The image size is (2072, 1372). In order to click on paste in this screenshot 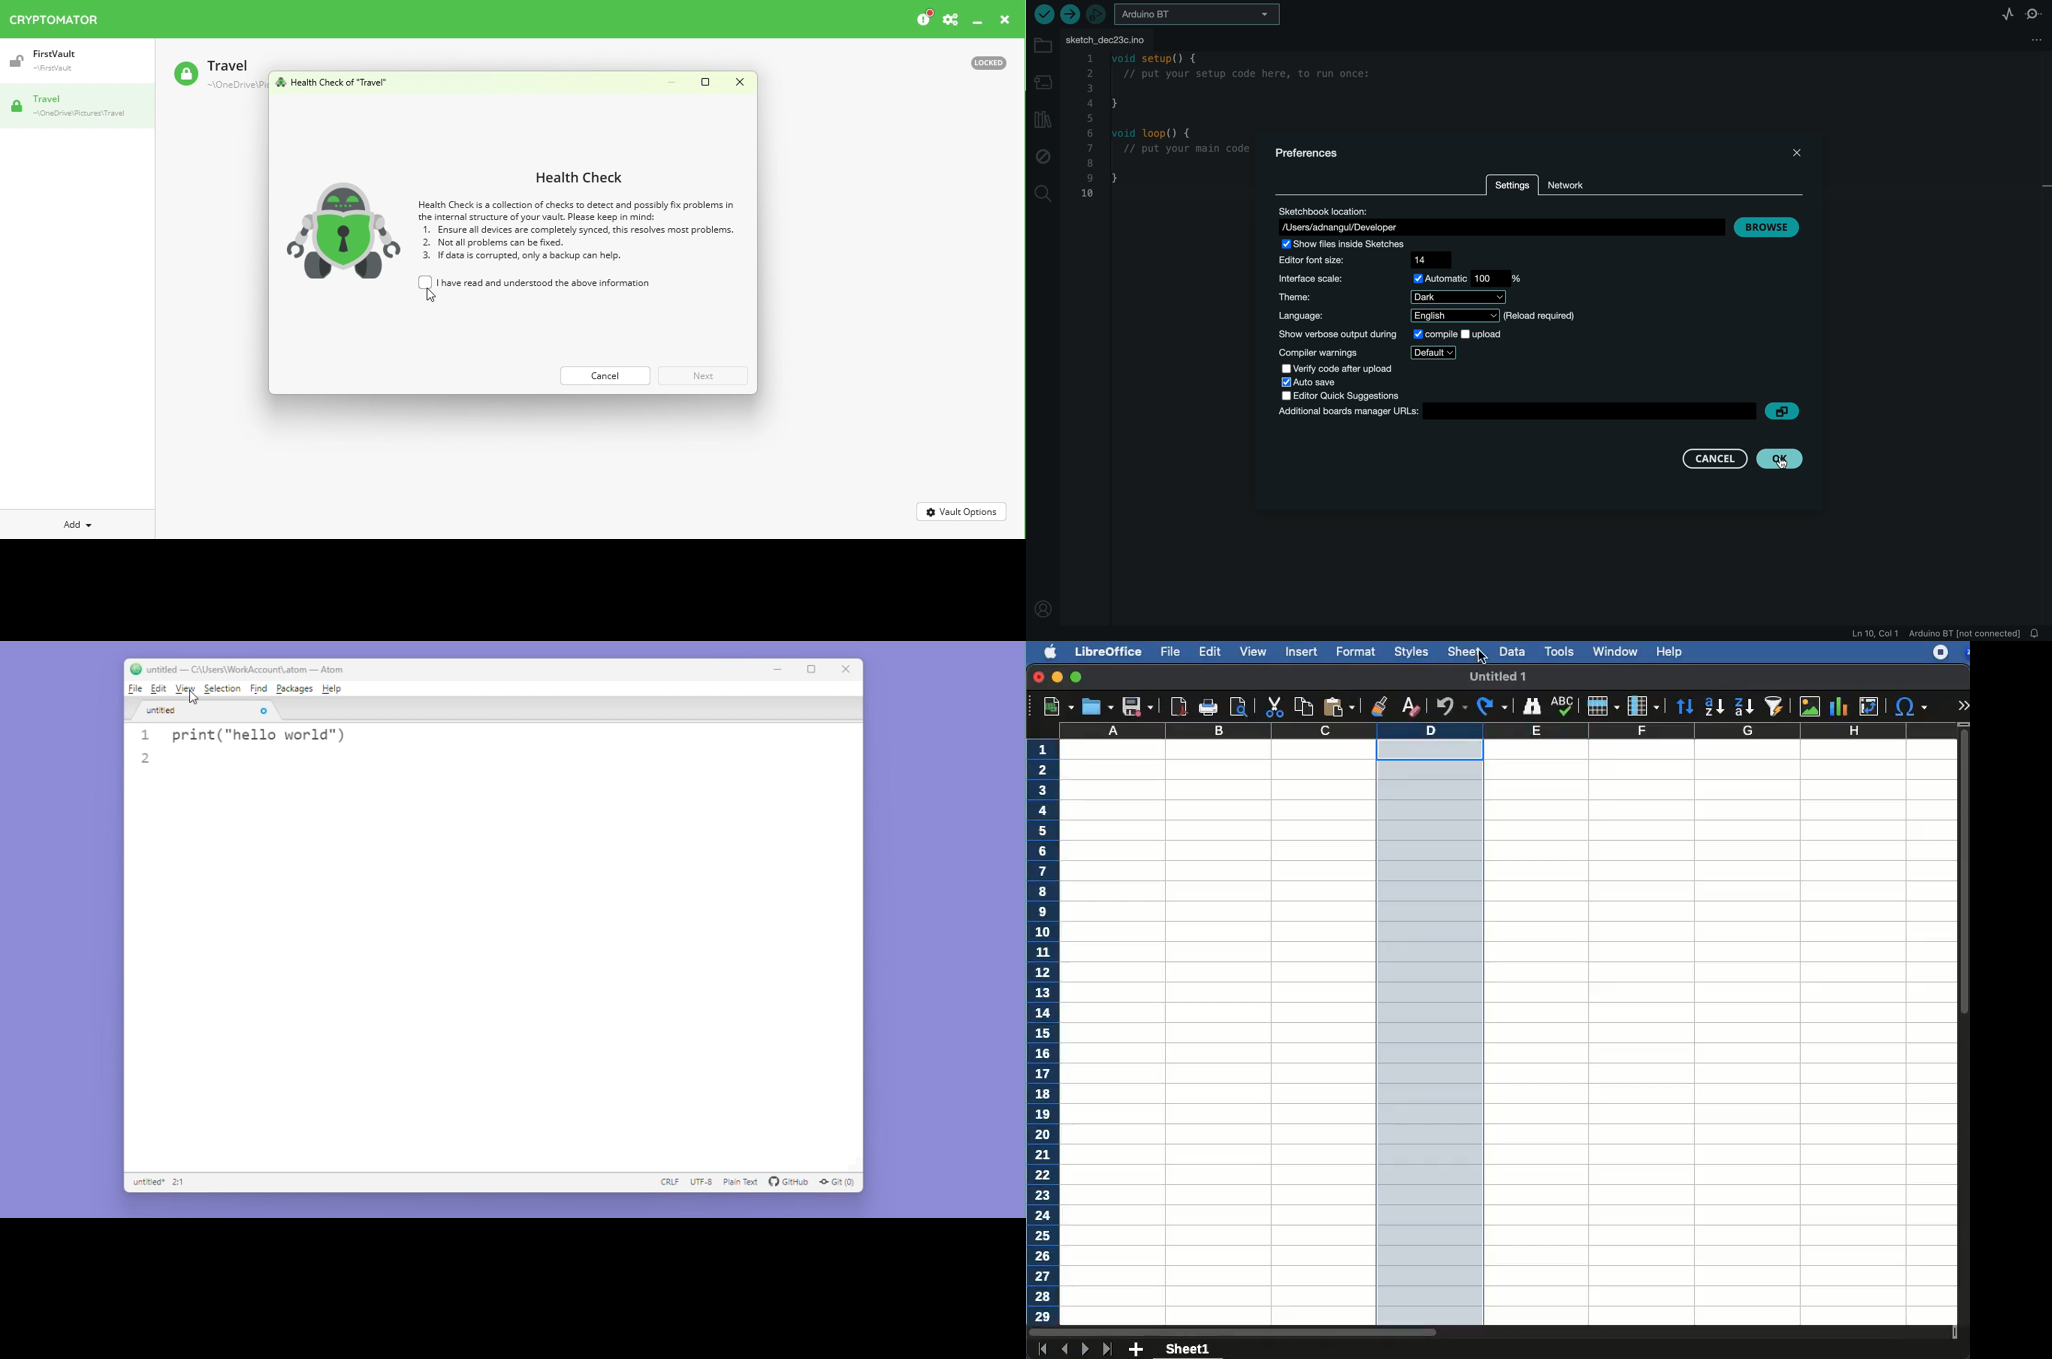, I will do `click(1338, 707)`.